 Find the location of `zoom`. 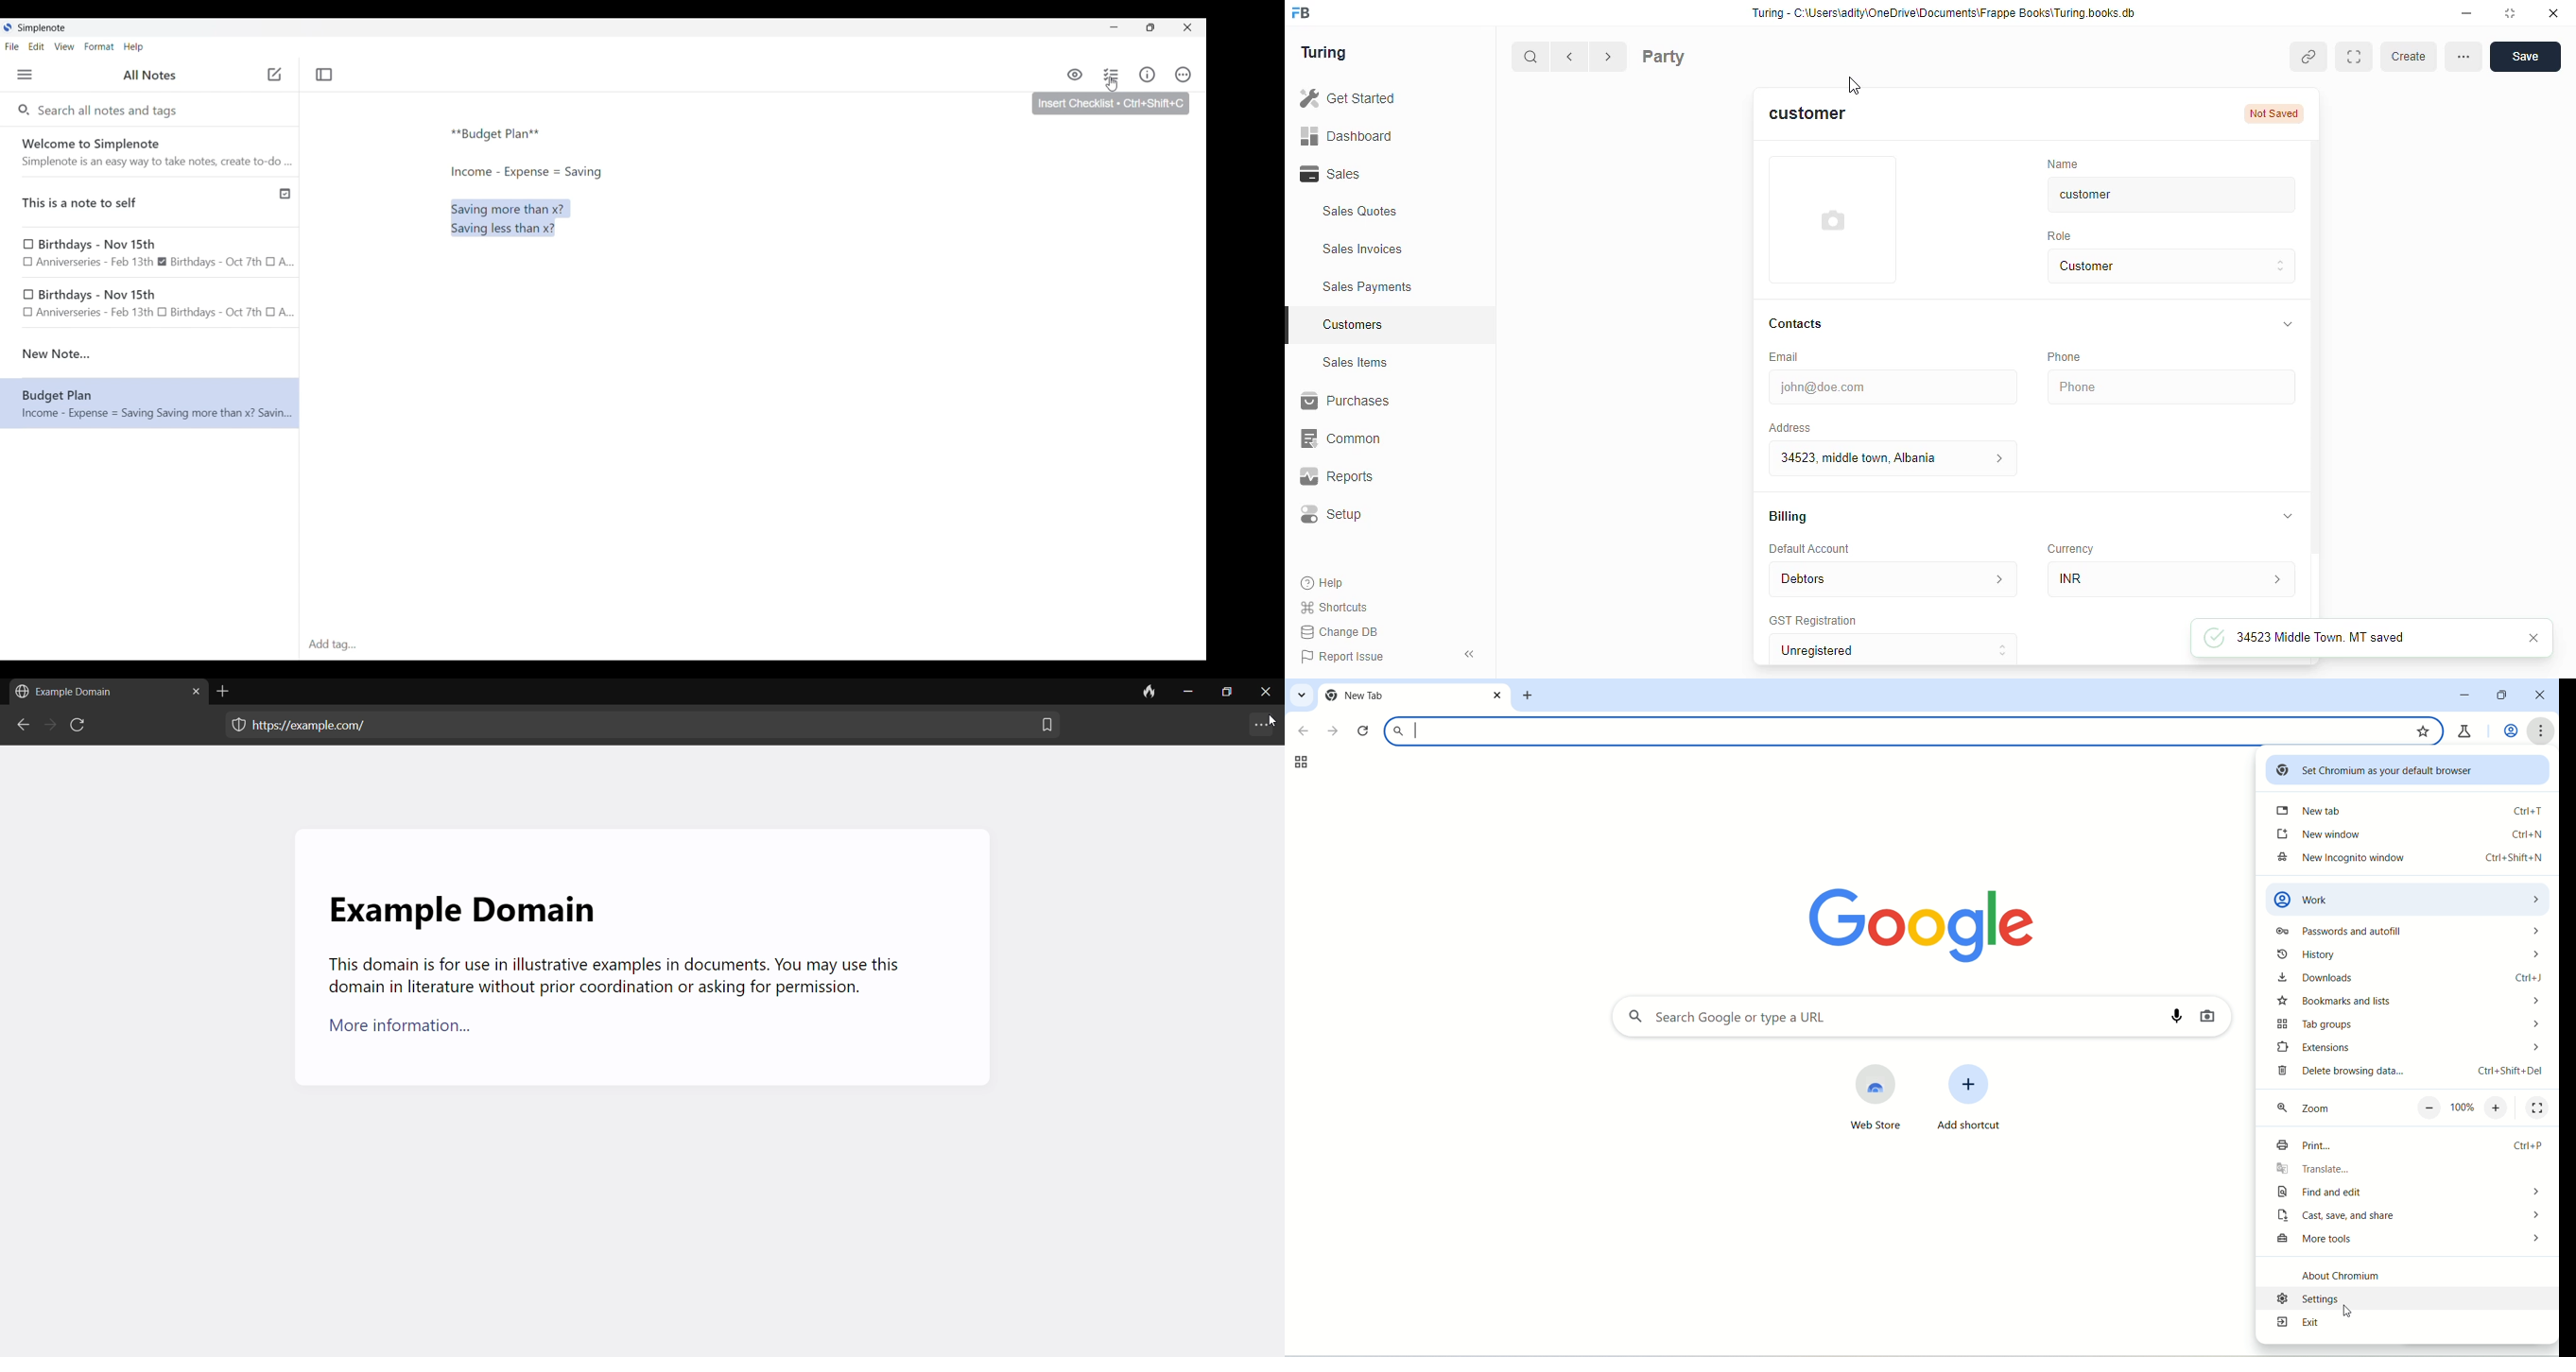

zoom is located at coordinates (2330, 1109).